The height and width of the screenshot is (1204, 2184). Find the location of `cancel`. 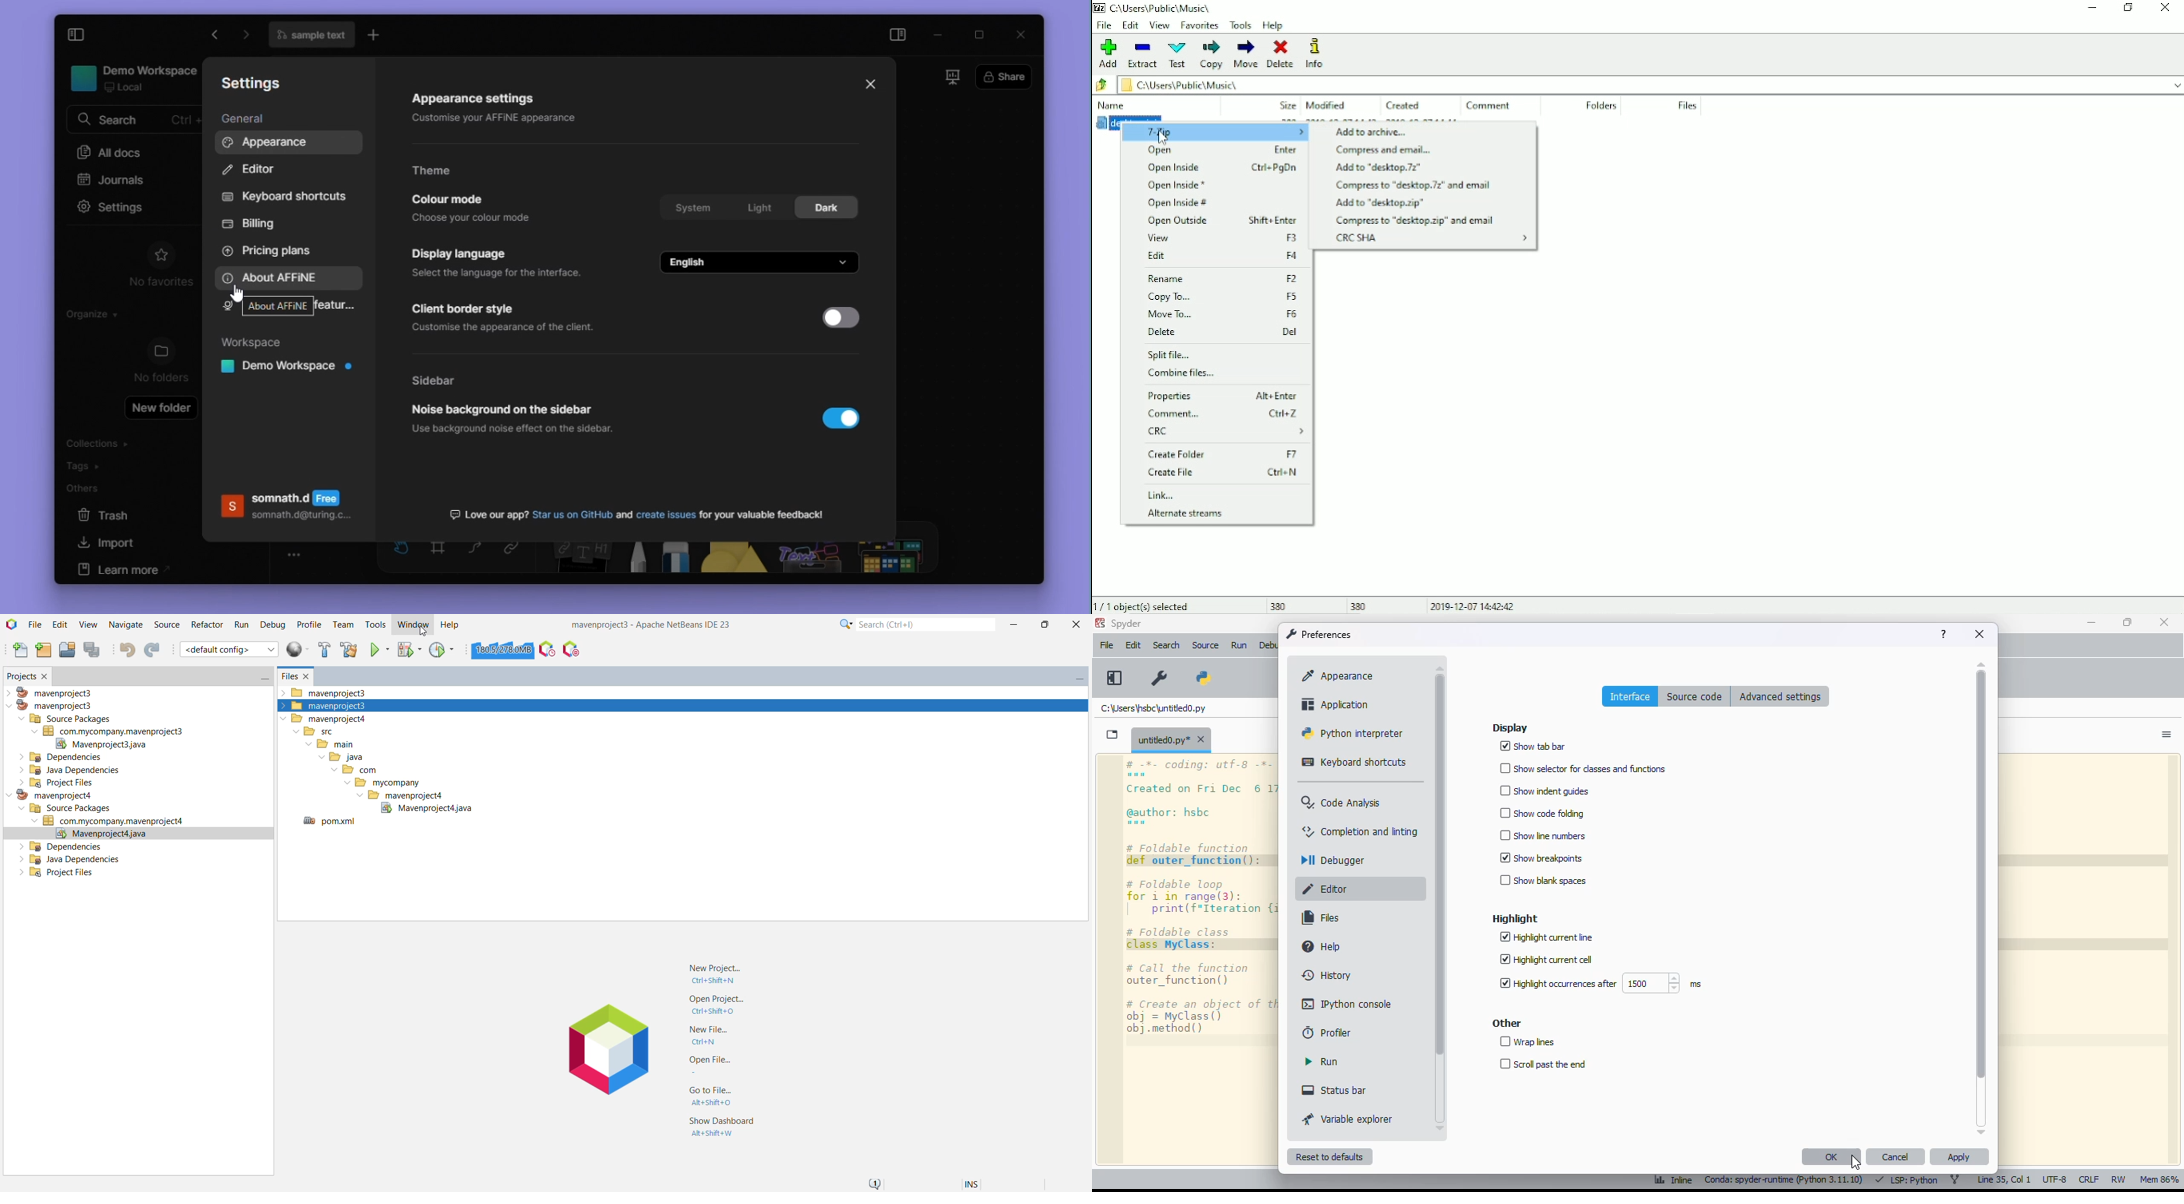

cancel is located at coordinates (1895, 1157).